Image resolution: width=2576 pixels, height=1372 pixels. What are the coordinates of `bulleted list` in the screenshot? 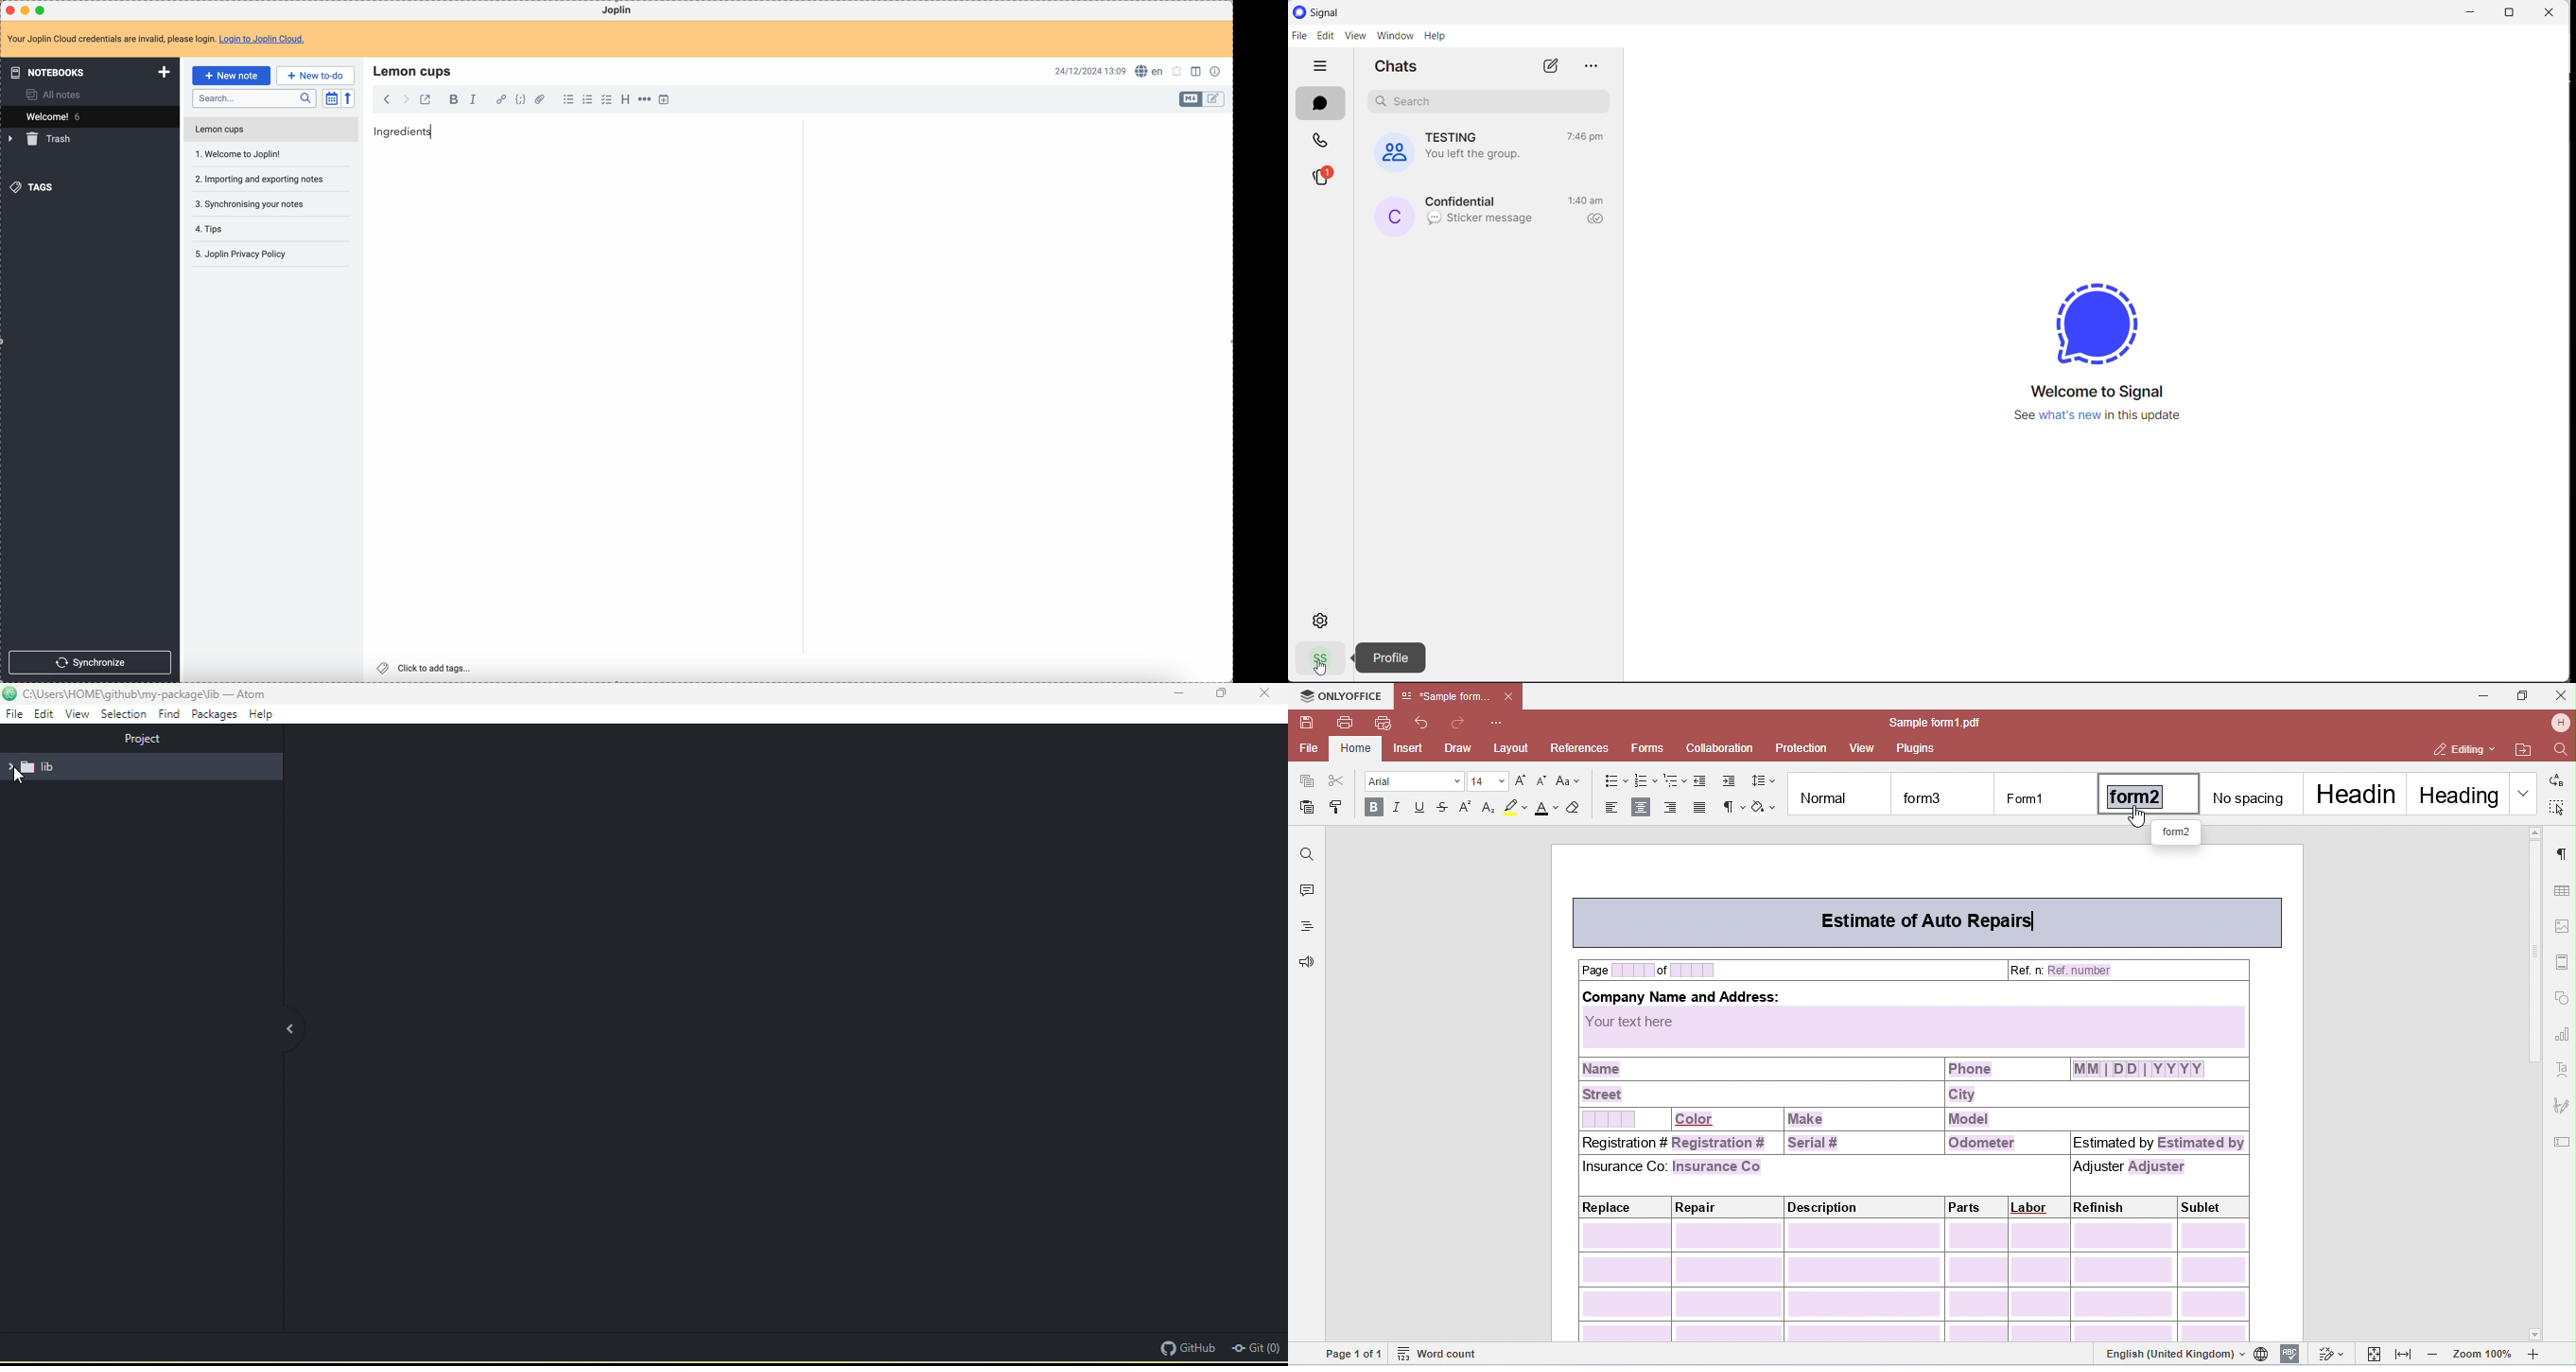 It's located at (567, 100).